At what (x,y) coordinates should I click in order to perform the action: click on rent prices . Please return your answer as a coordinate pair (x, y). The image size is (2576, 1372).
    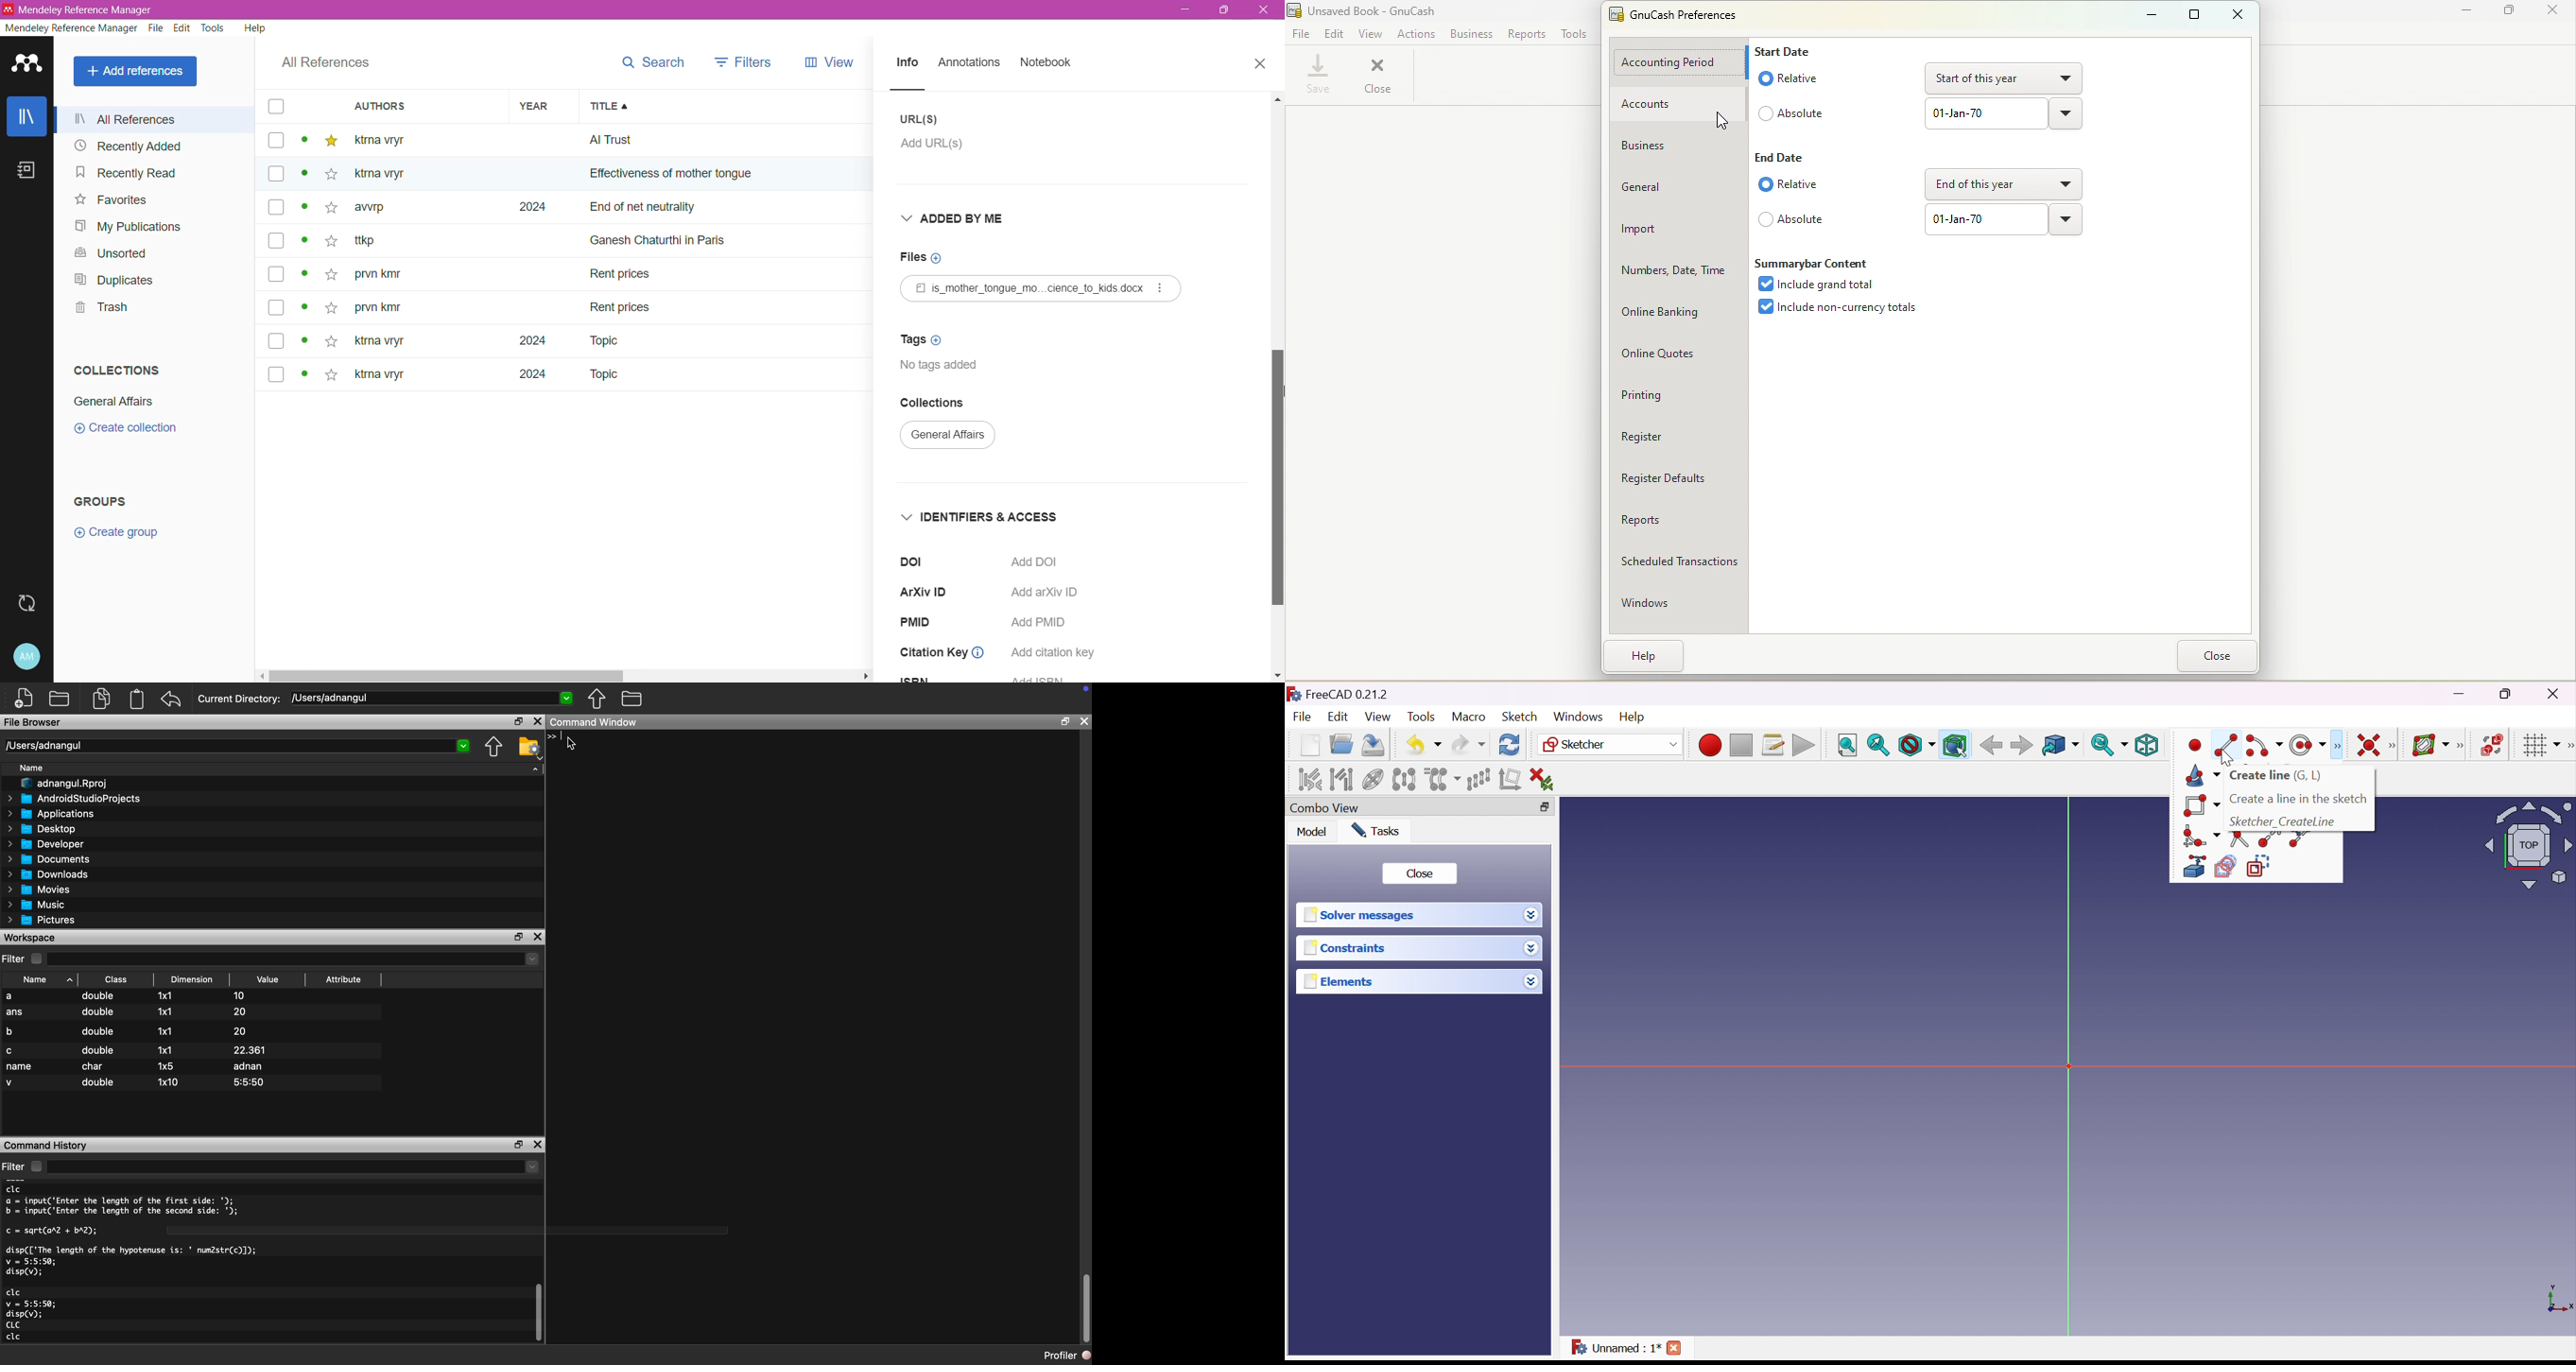
    Looking at the image, I should click on (622, 305).